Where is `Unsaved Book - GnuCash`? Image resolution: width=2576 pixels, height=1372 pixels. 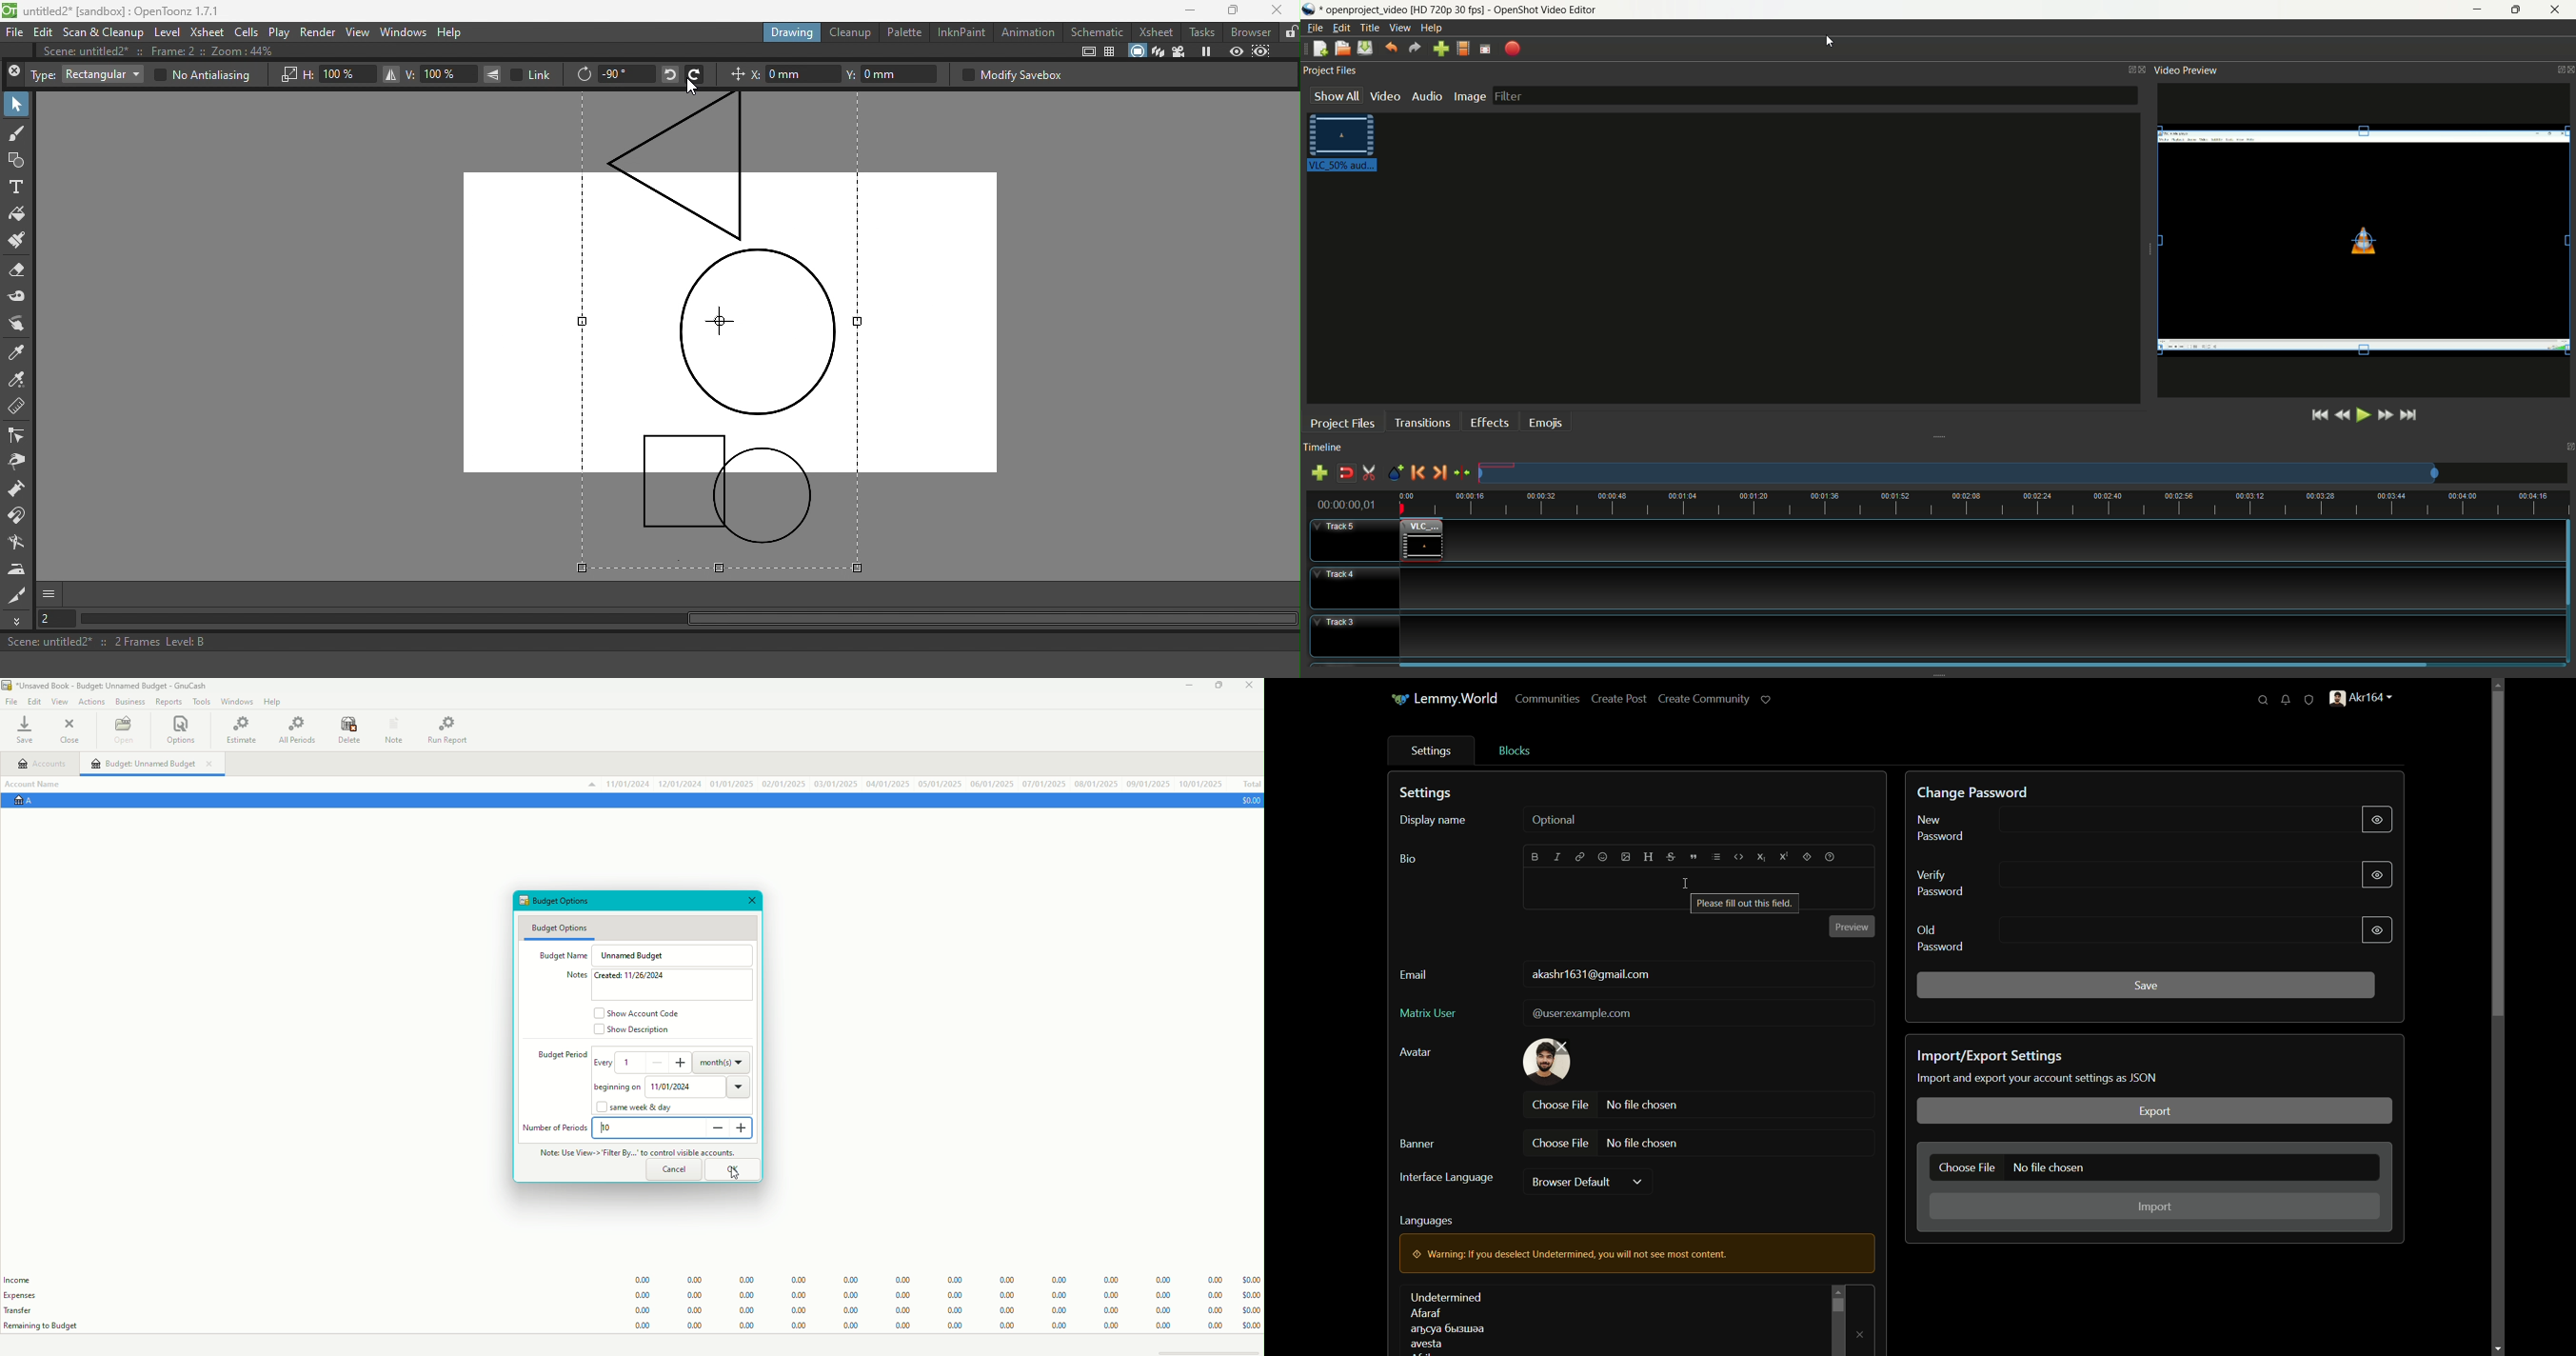
Unsaved Book - GnuCash is located at coordinates (107, 687).